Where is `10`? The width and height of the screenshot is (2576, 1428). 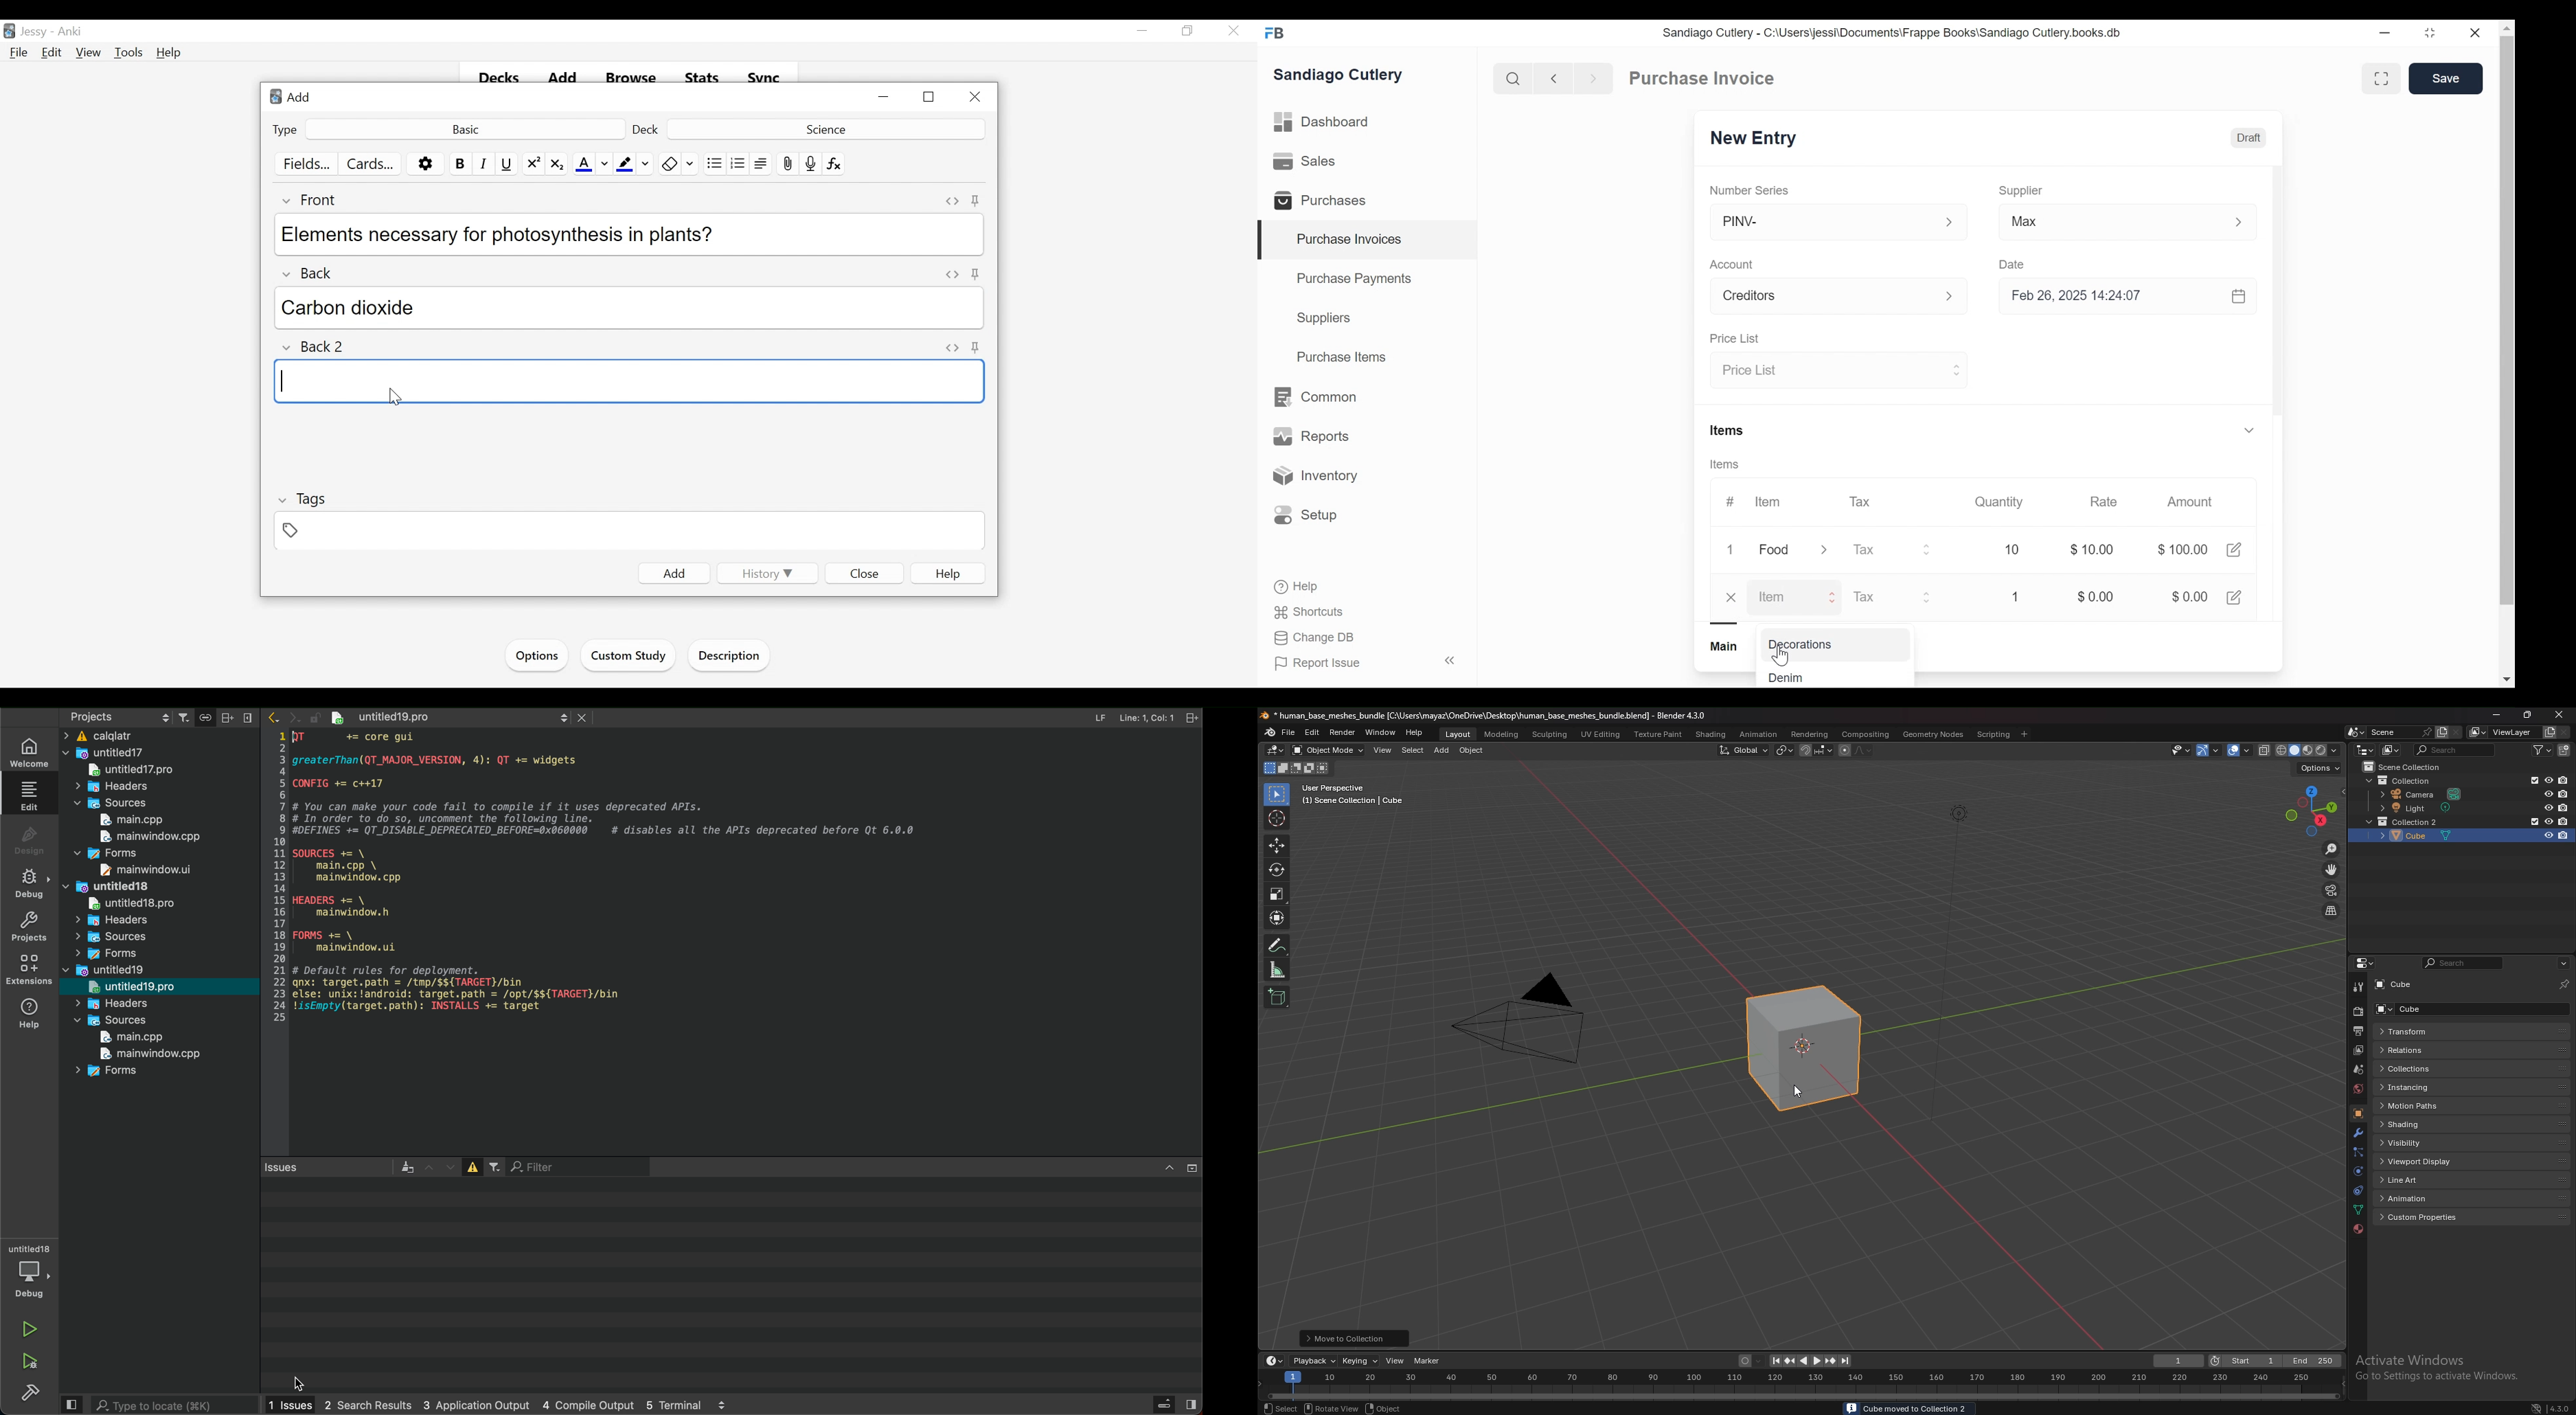
10 is located at coordinates (2009, 549).